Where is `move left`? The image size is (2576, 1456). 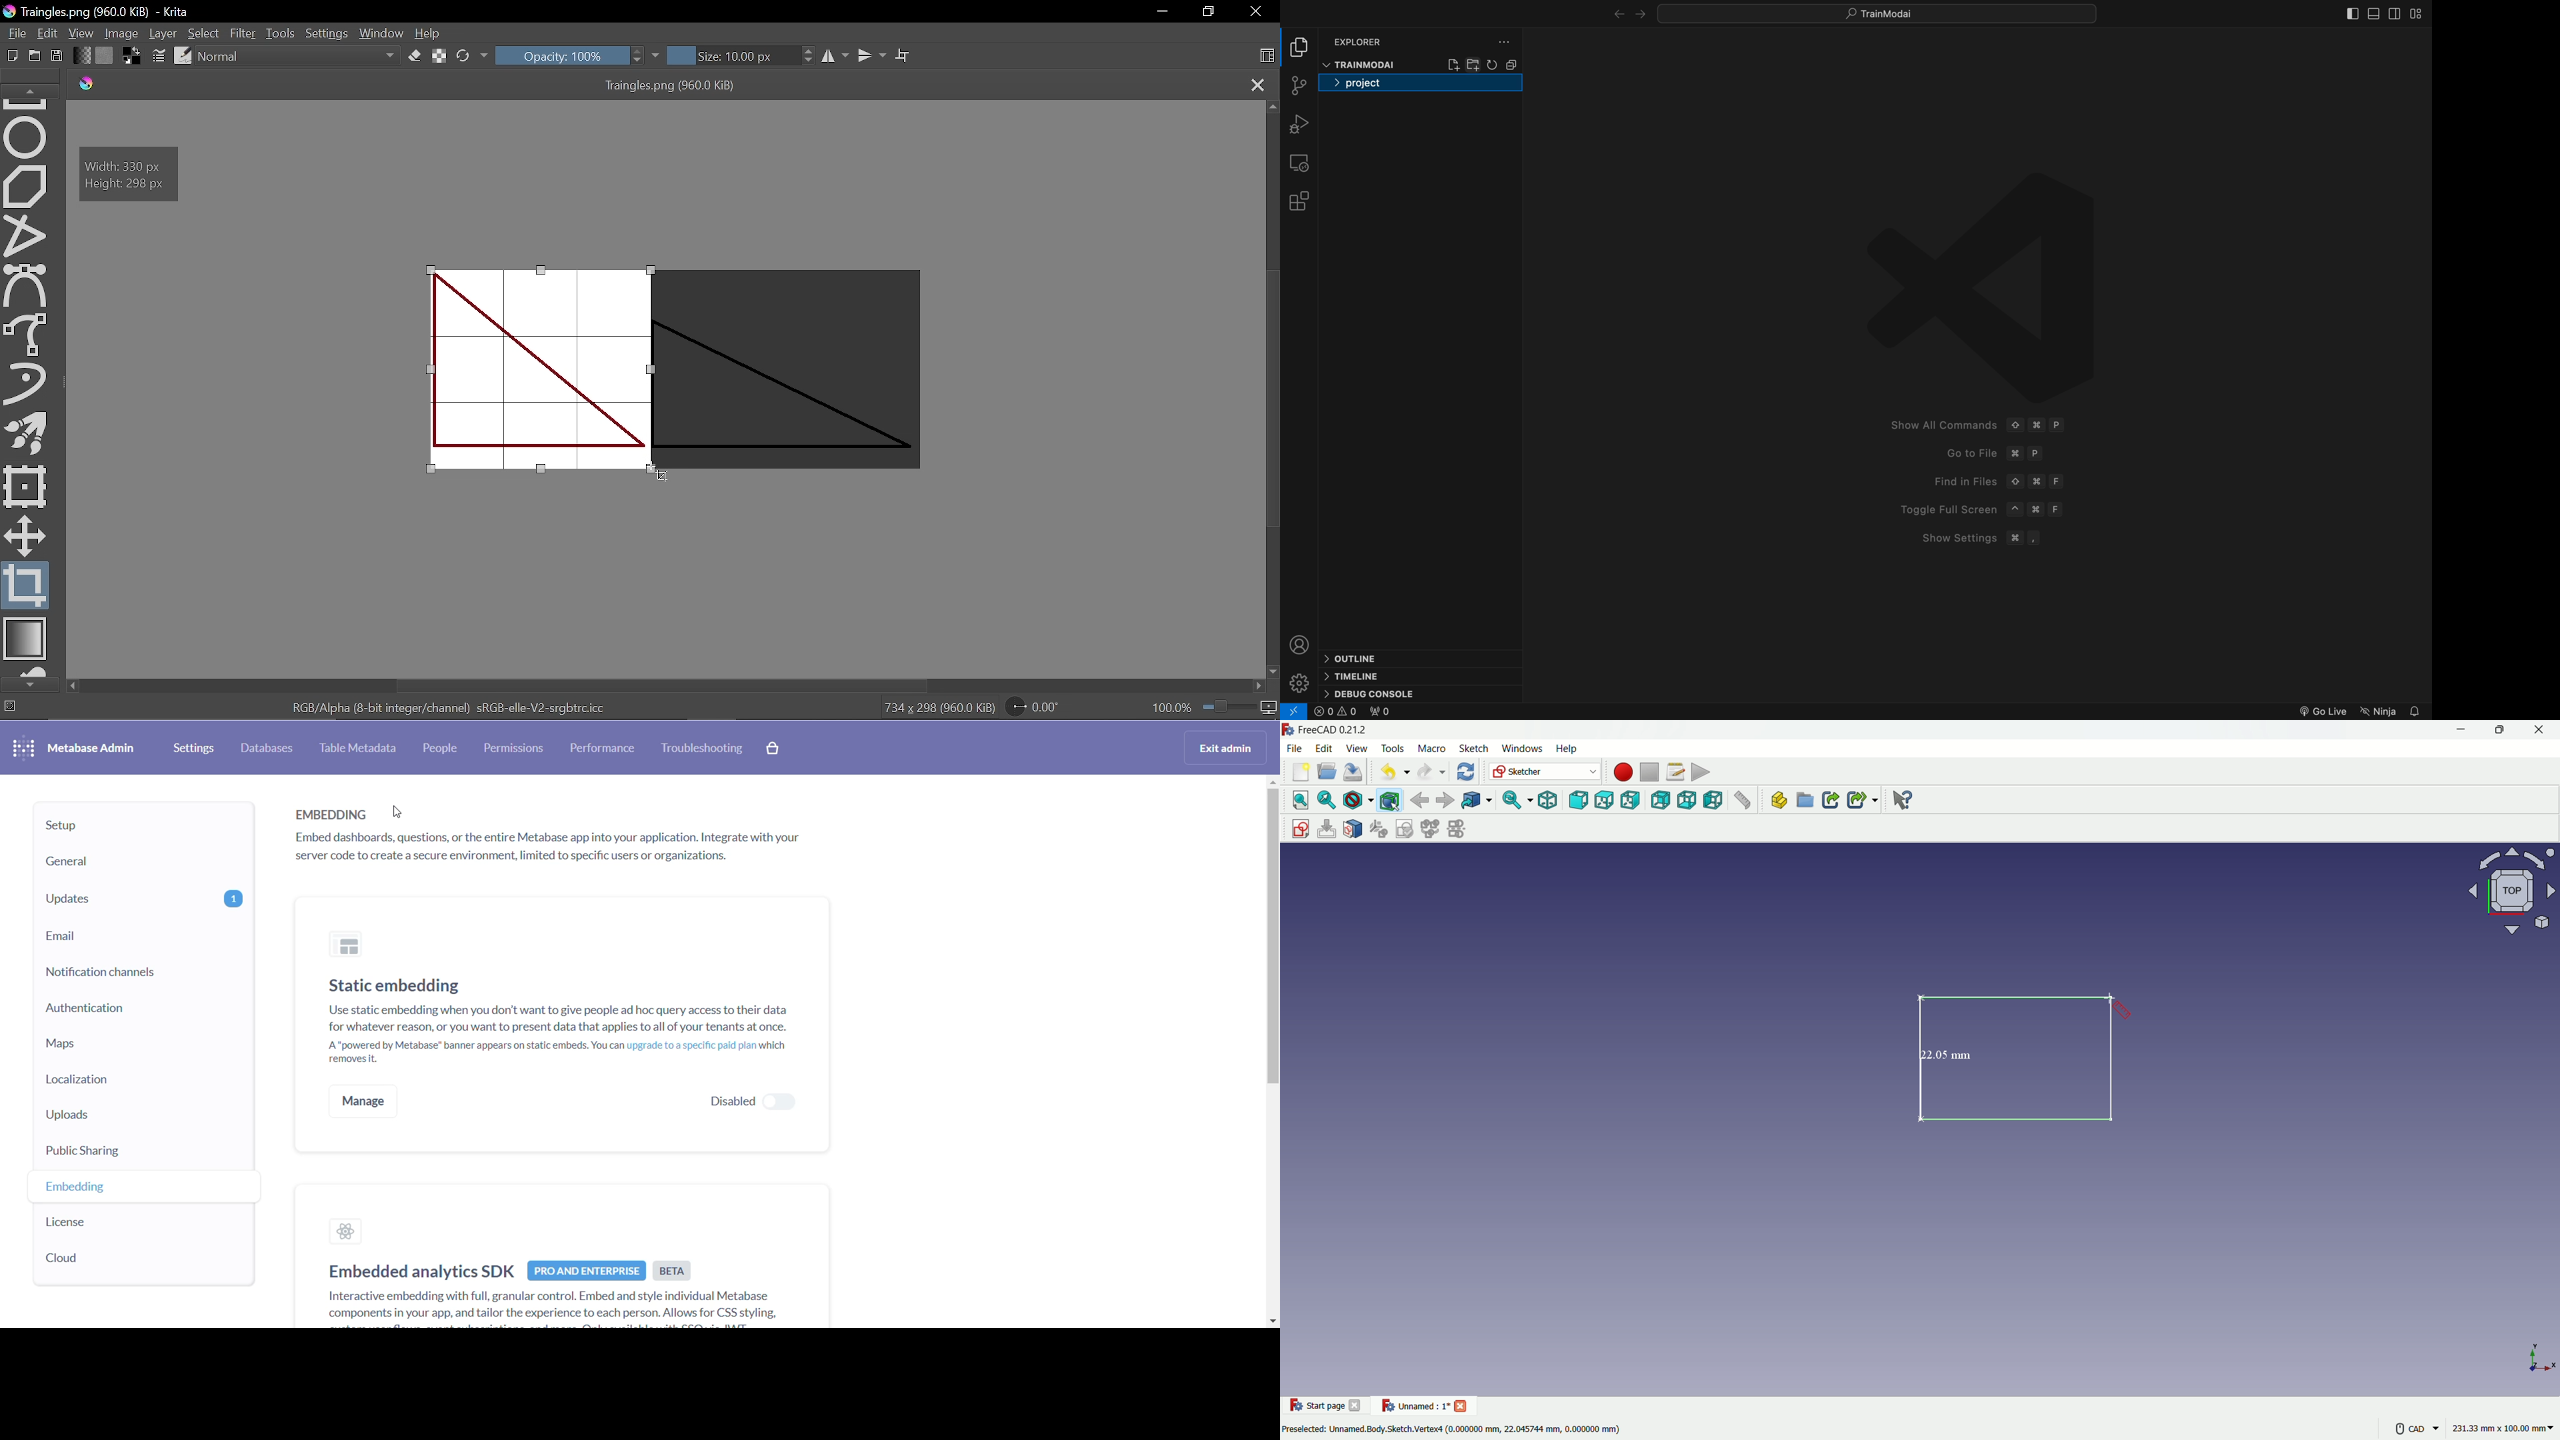 move left is located at coordinates (72, 686).